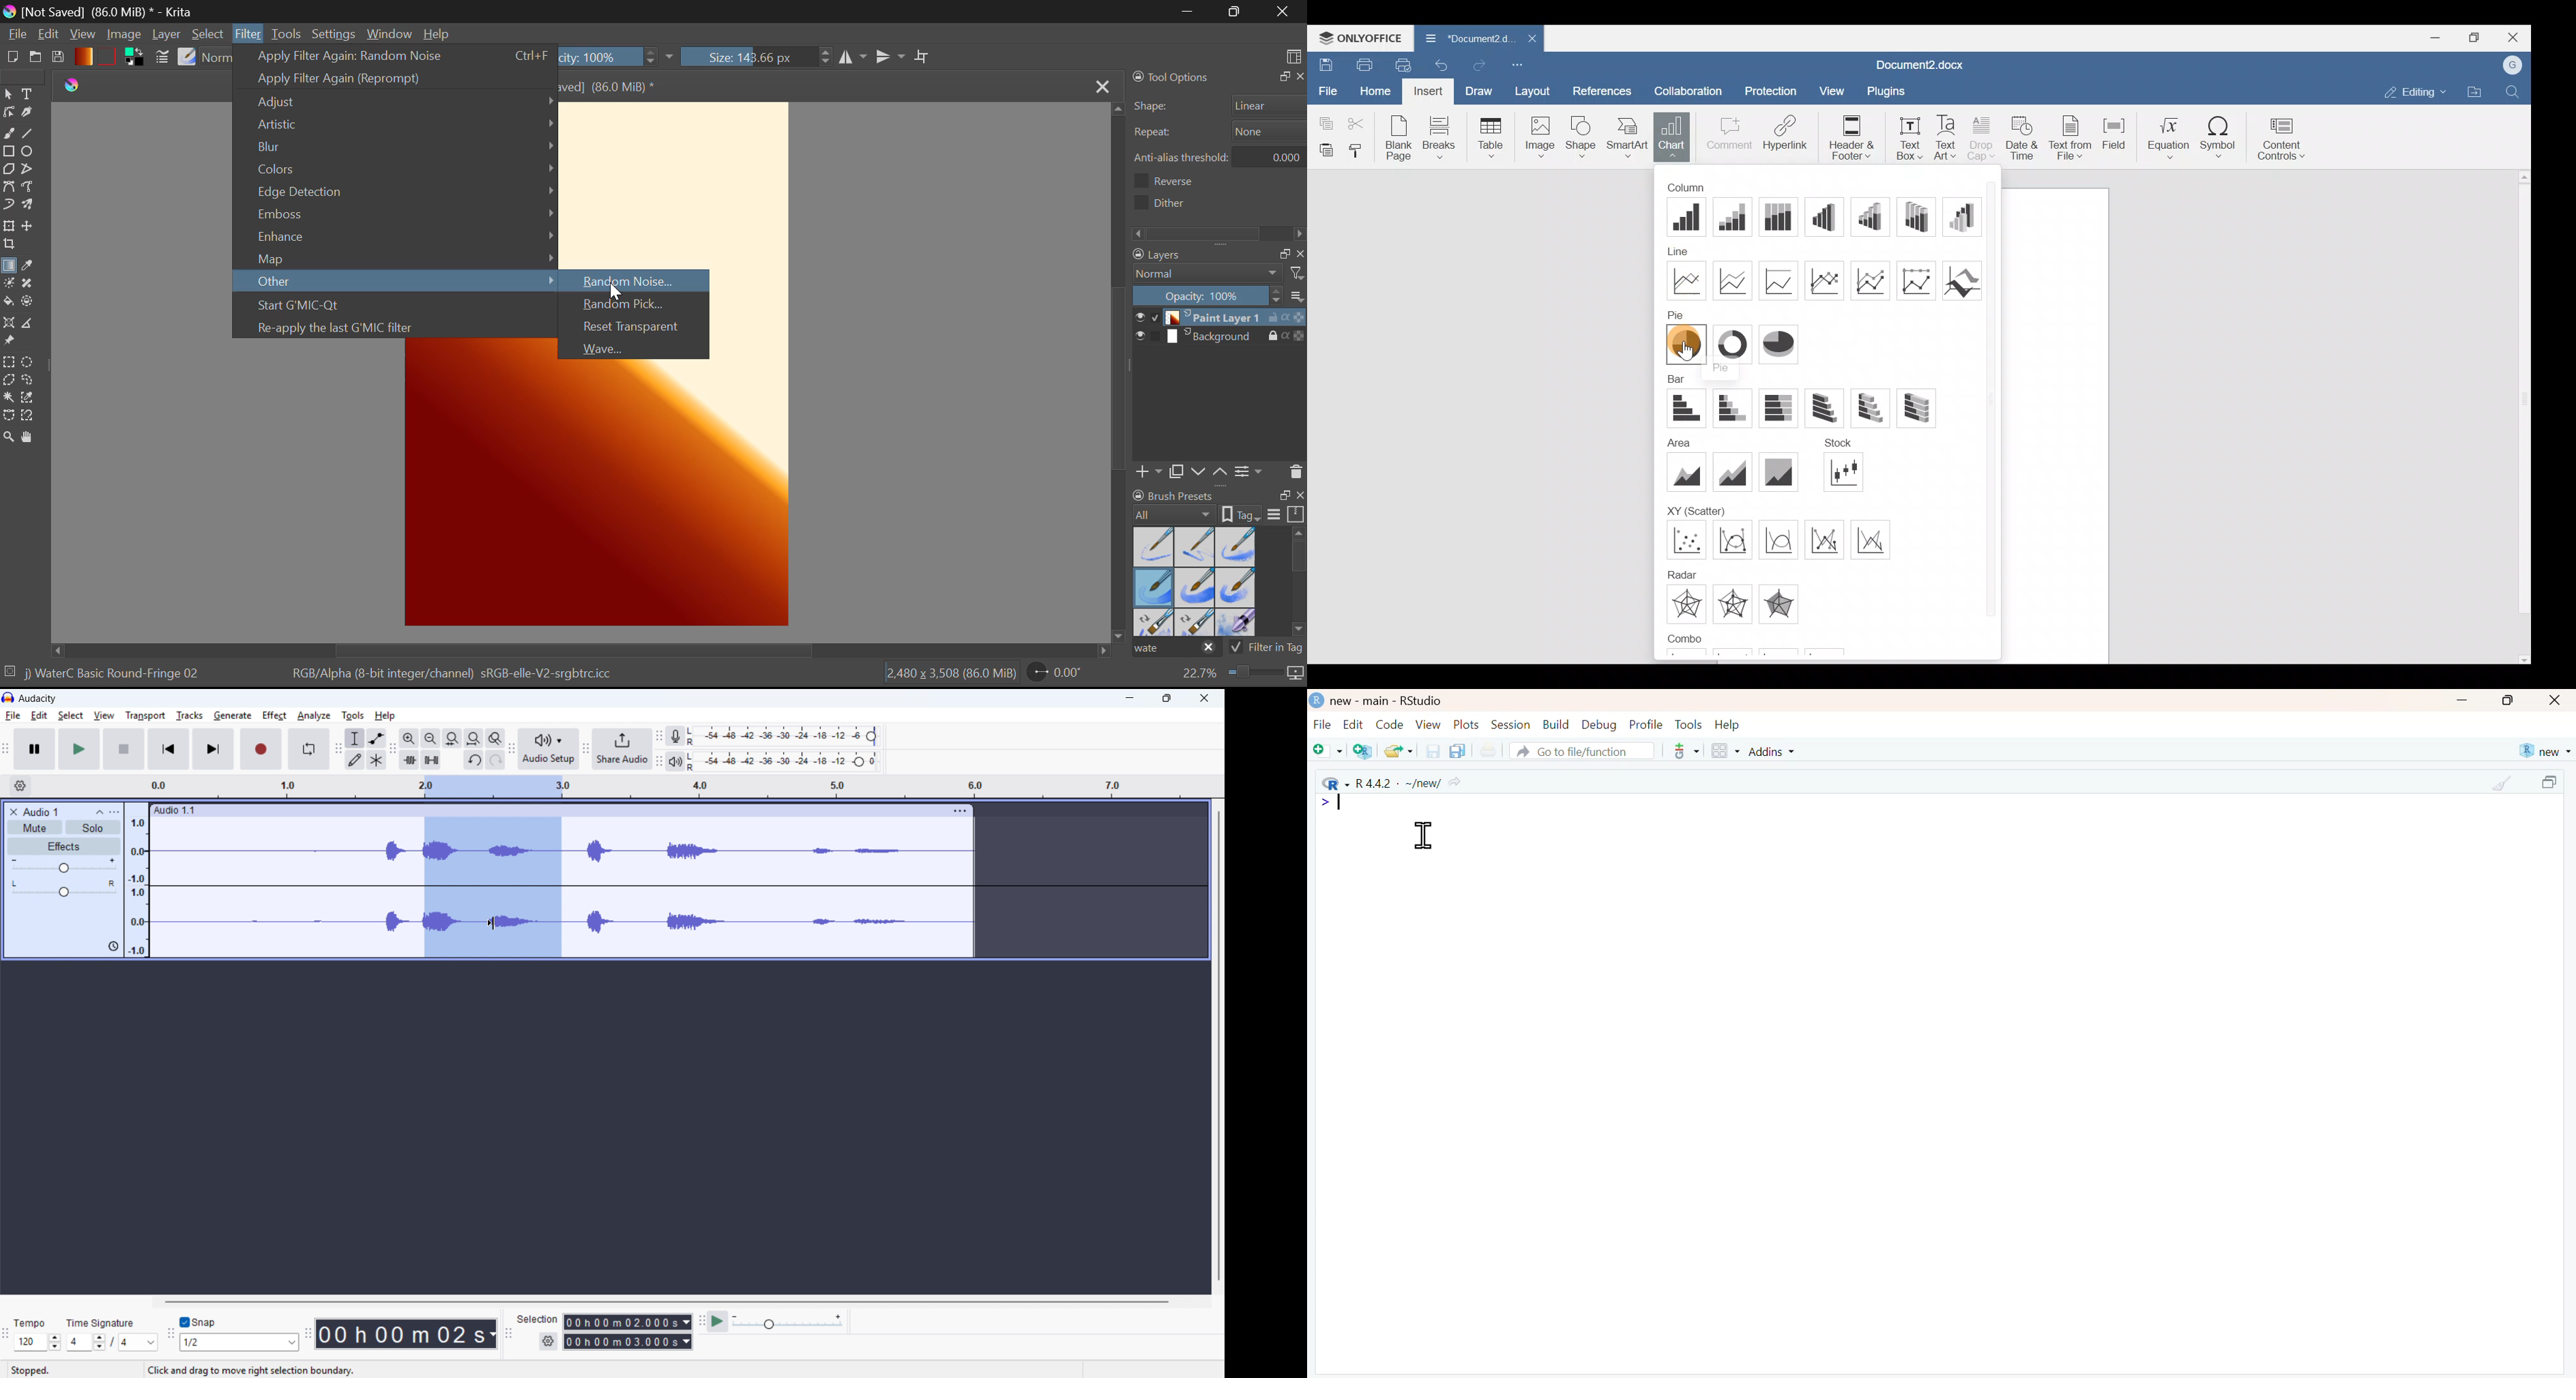 The image size is (2576, 1400). Describe the element at coordinates (1275, 337) in the screenshot. I see `lock` at that location.